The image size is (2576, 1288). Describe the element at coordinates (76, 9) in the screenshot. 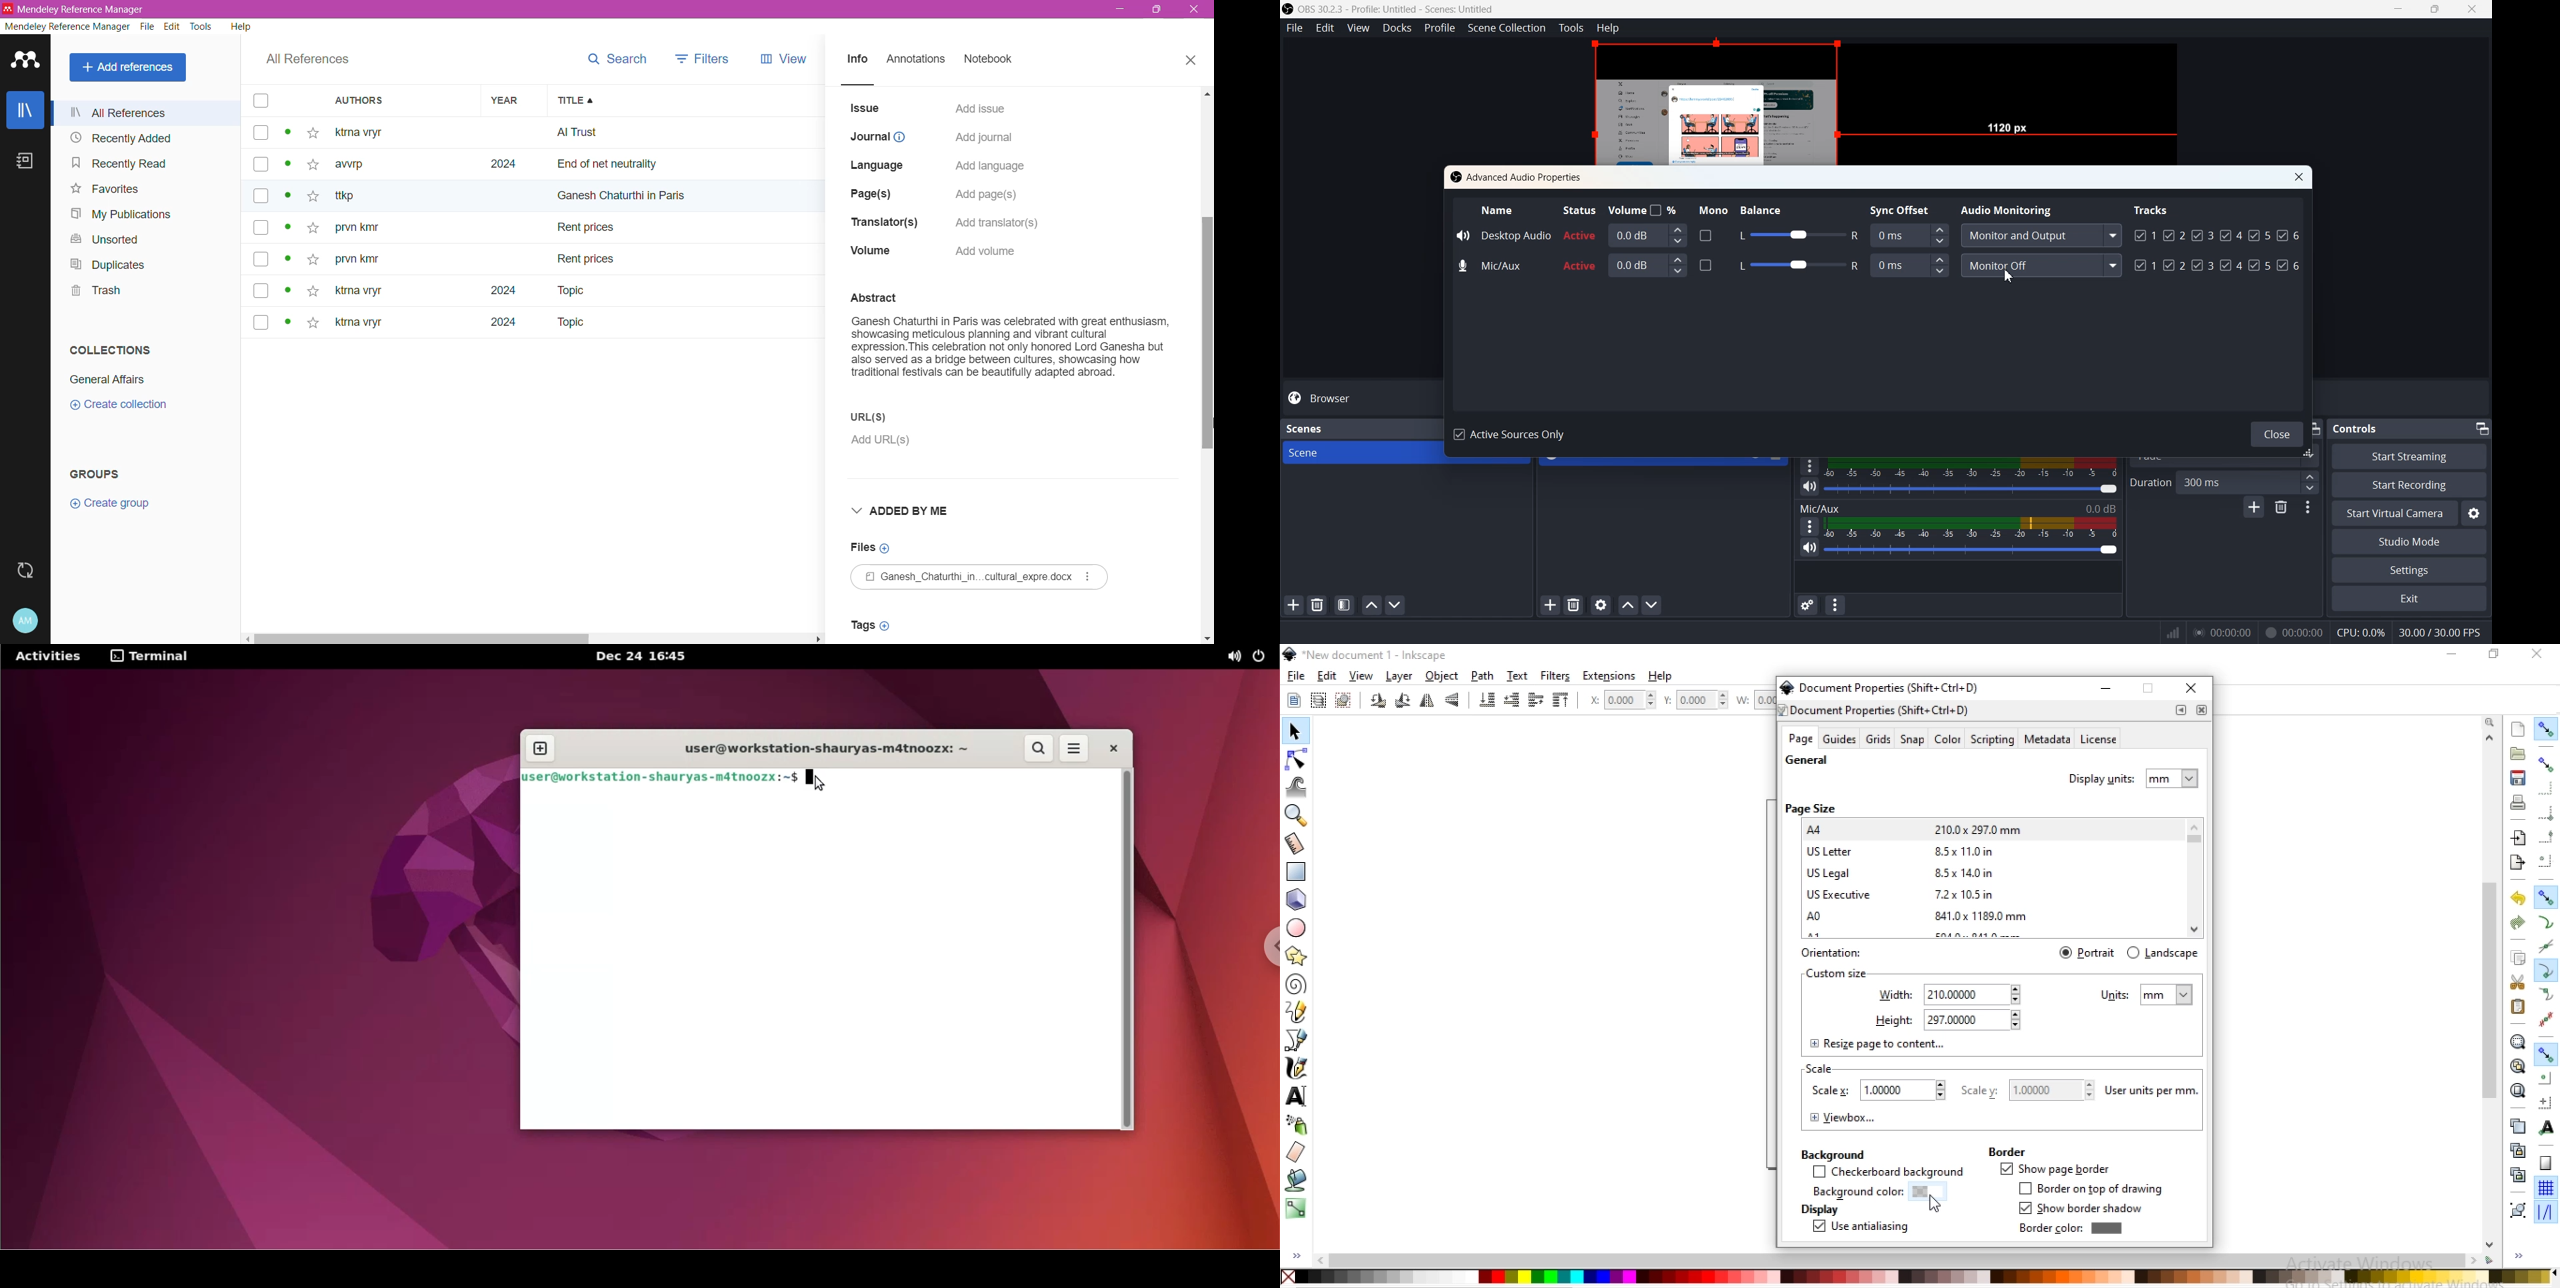

I see `Application Name` at that location.